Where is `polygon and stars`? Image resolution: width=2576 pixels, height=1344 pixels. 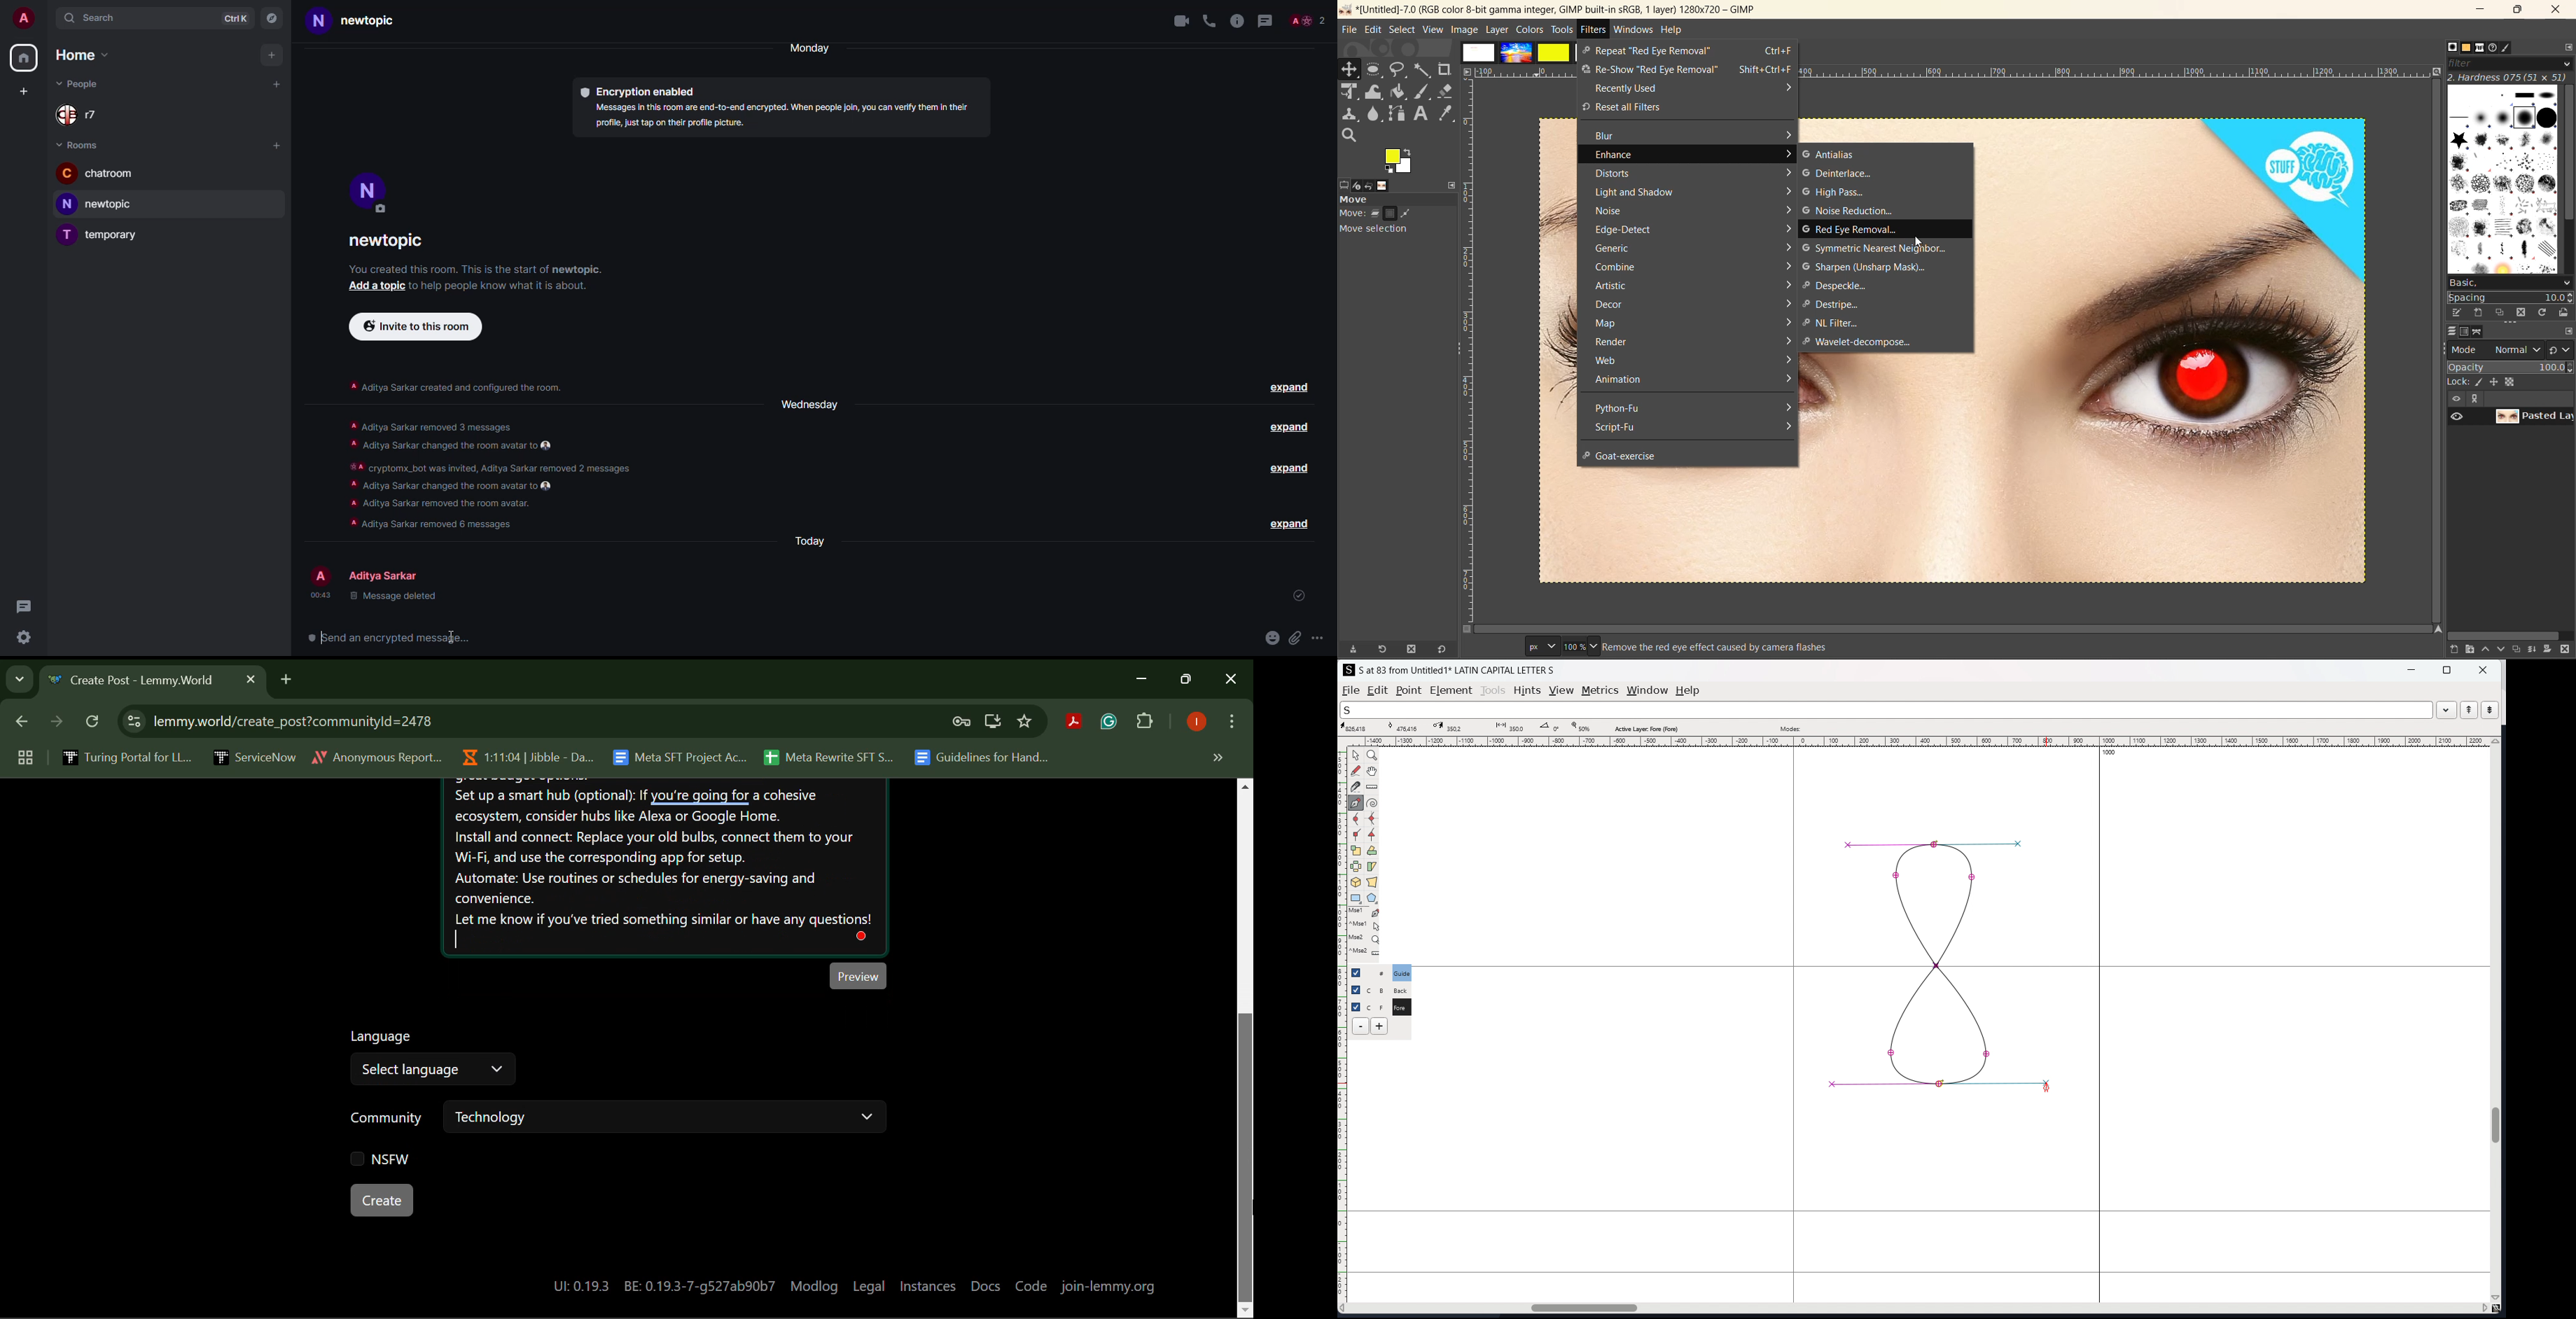 polygon and stars is located at coordinates (1373, 899).